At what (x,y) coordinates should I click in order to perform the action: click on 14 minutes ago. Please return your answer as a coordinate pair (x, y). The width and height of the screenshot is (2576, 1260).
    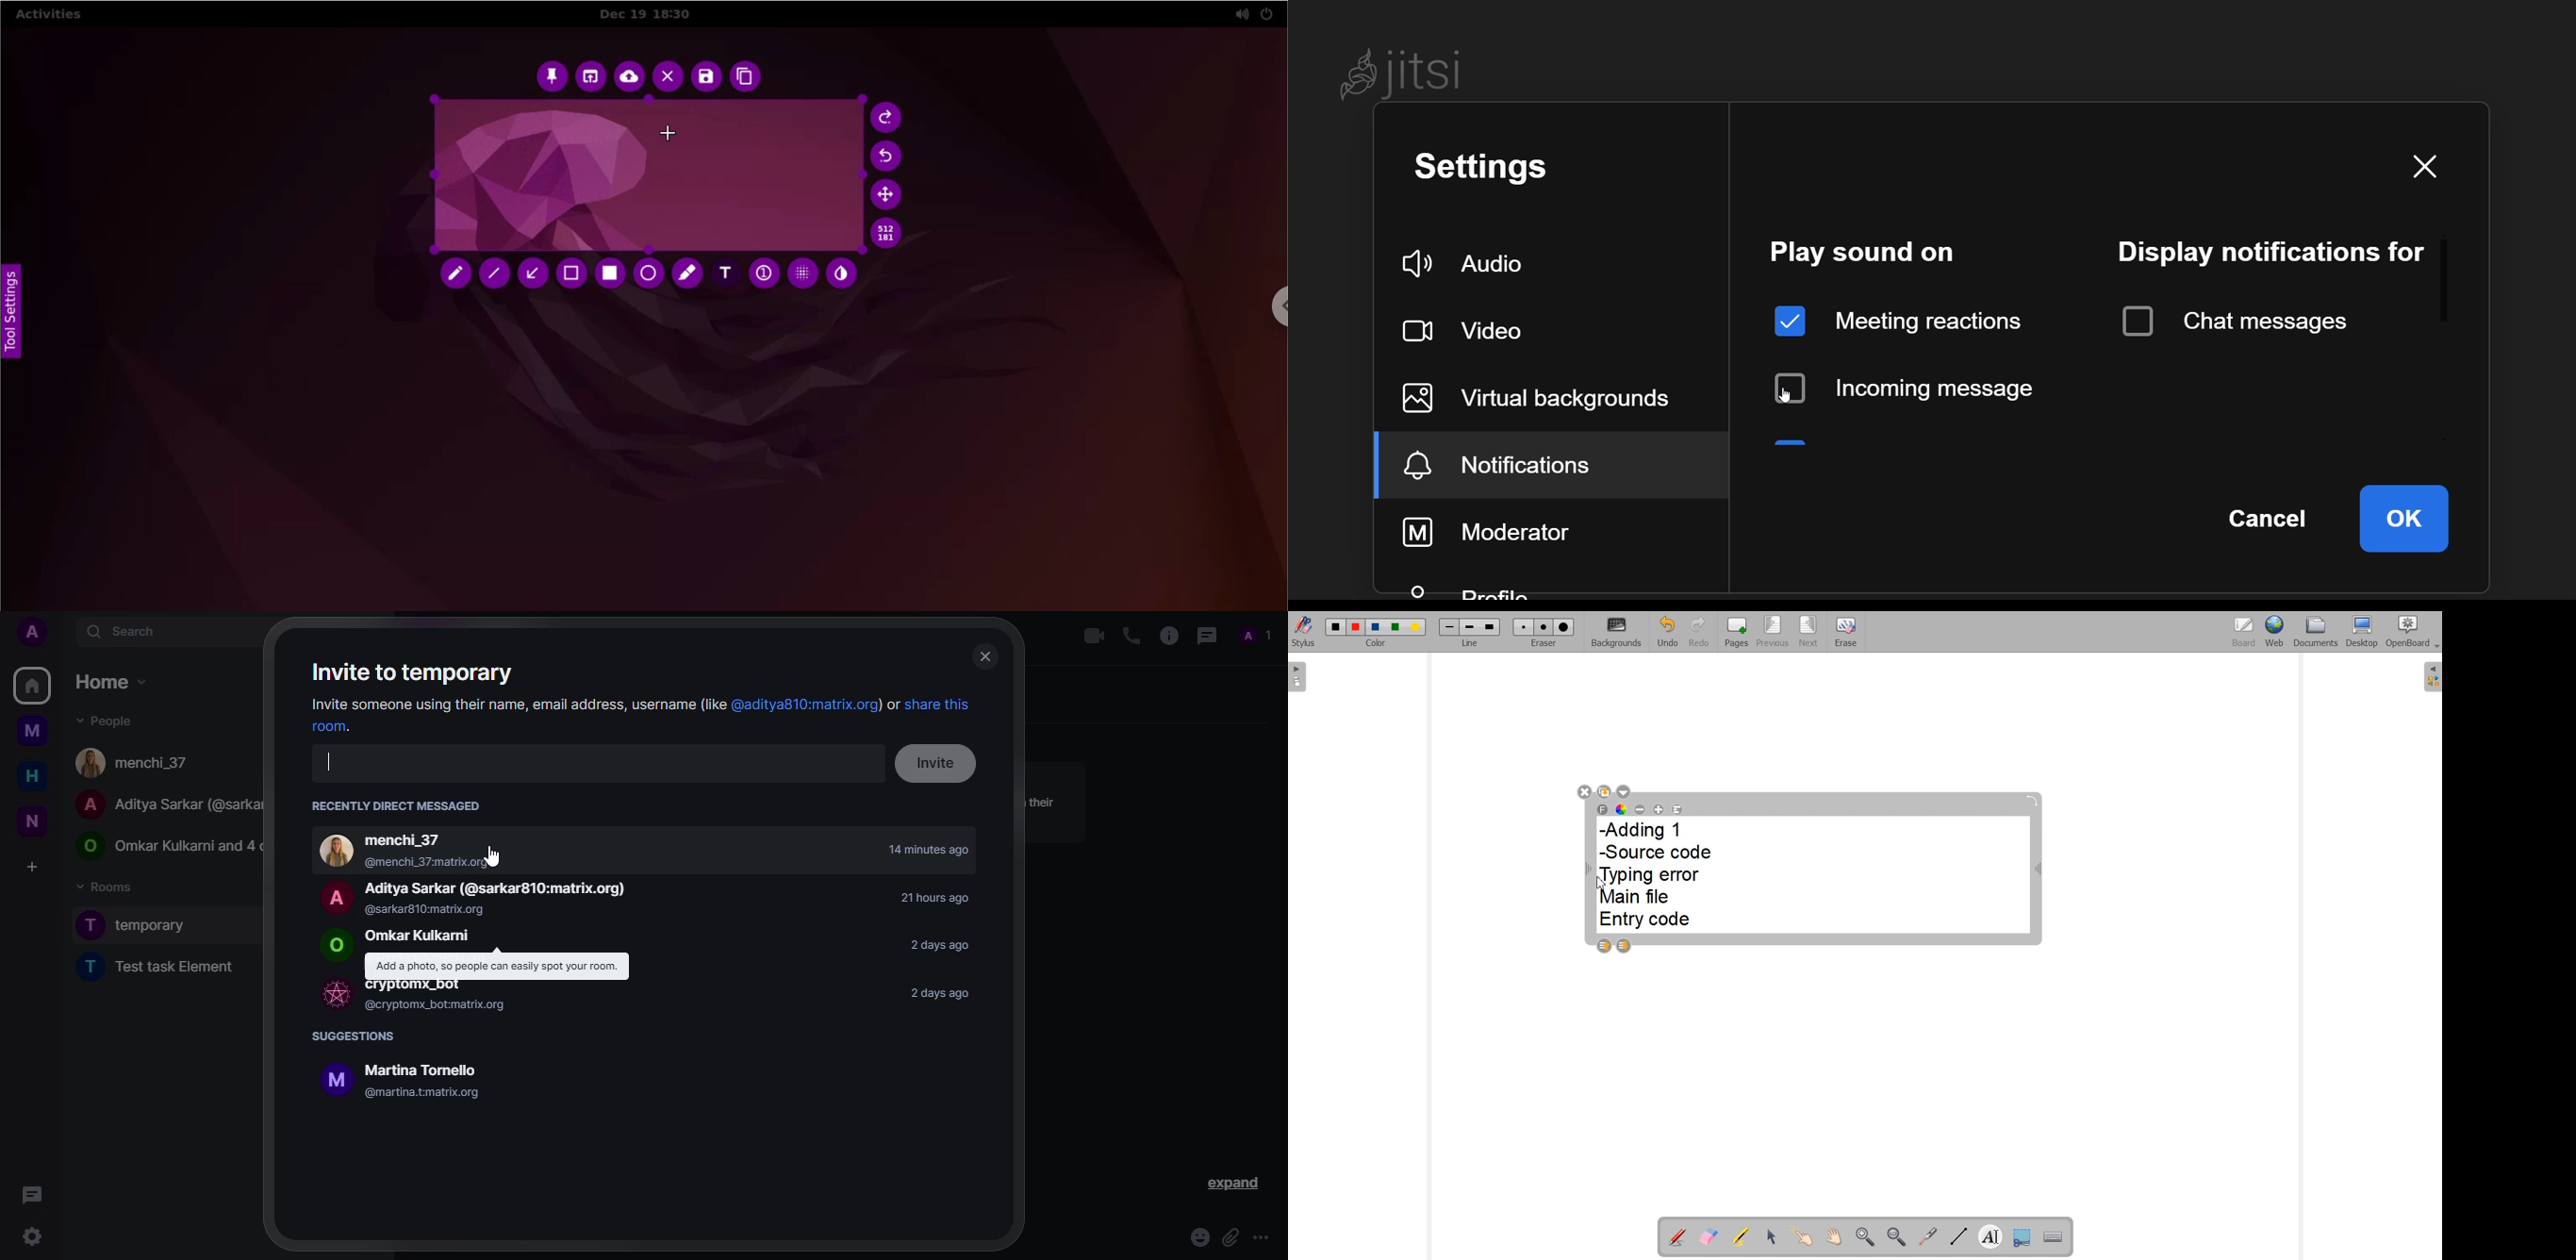
    Looking at the image, I should click on (931, 851).